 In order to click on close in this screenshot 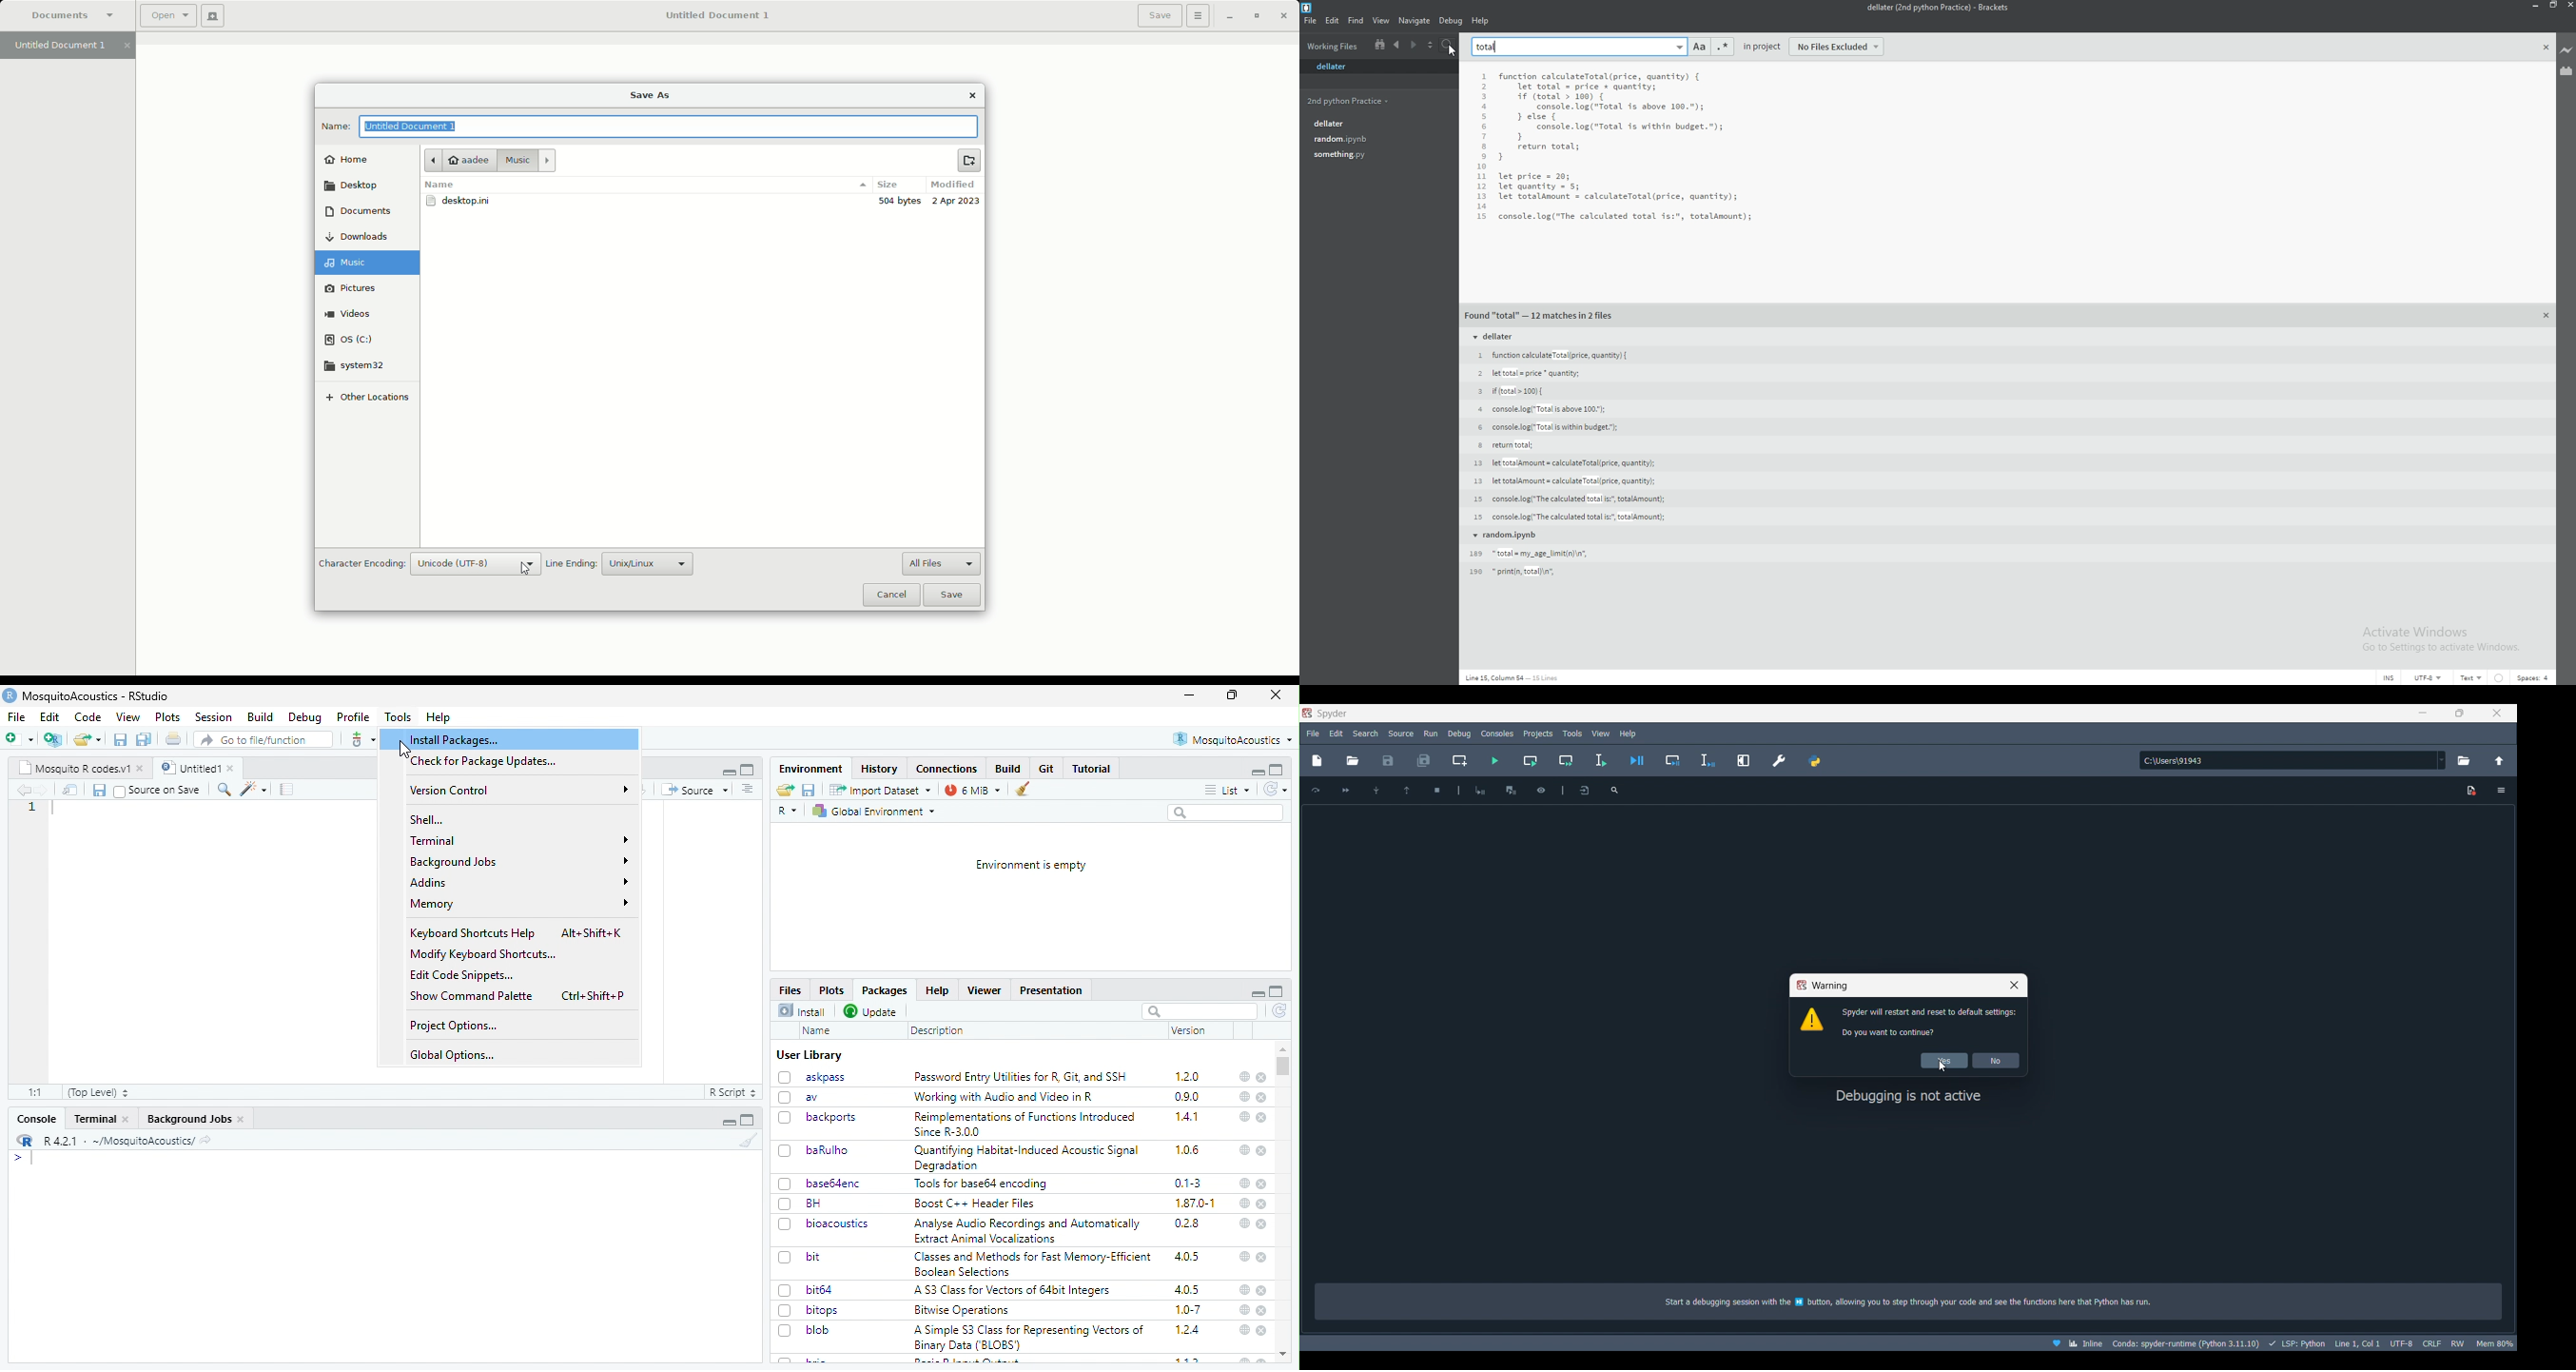, I will do `click(1262, 1331)`.